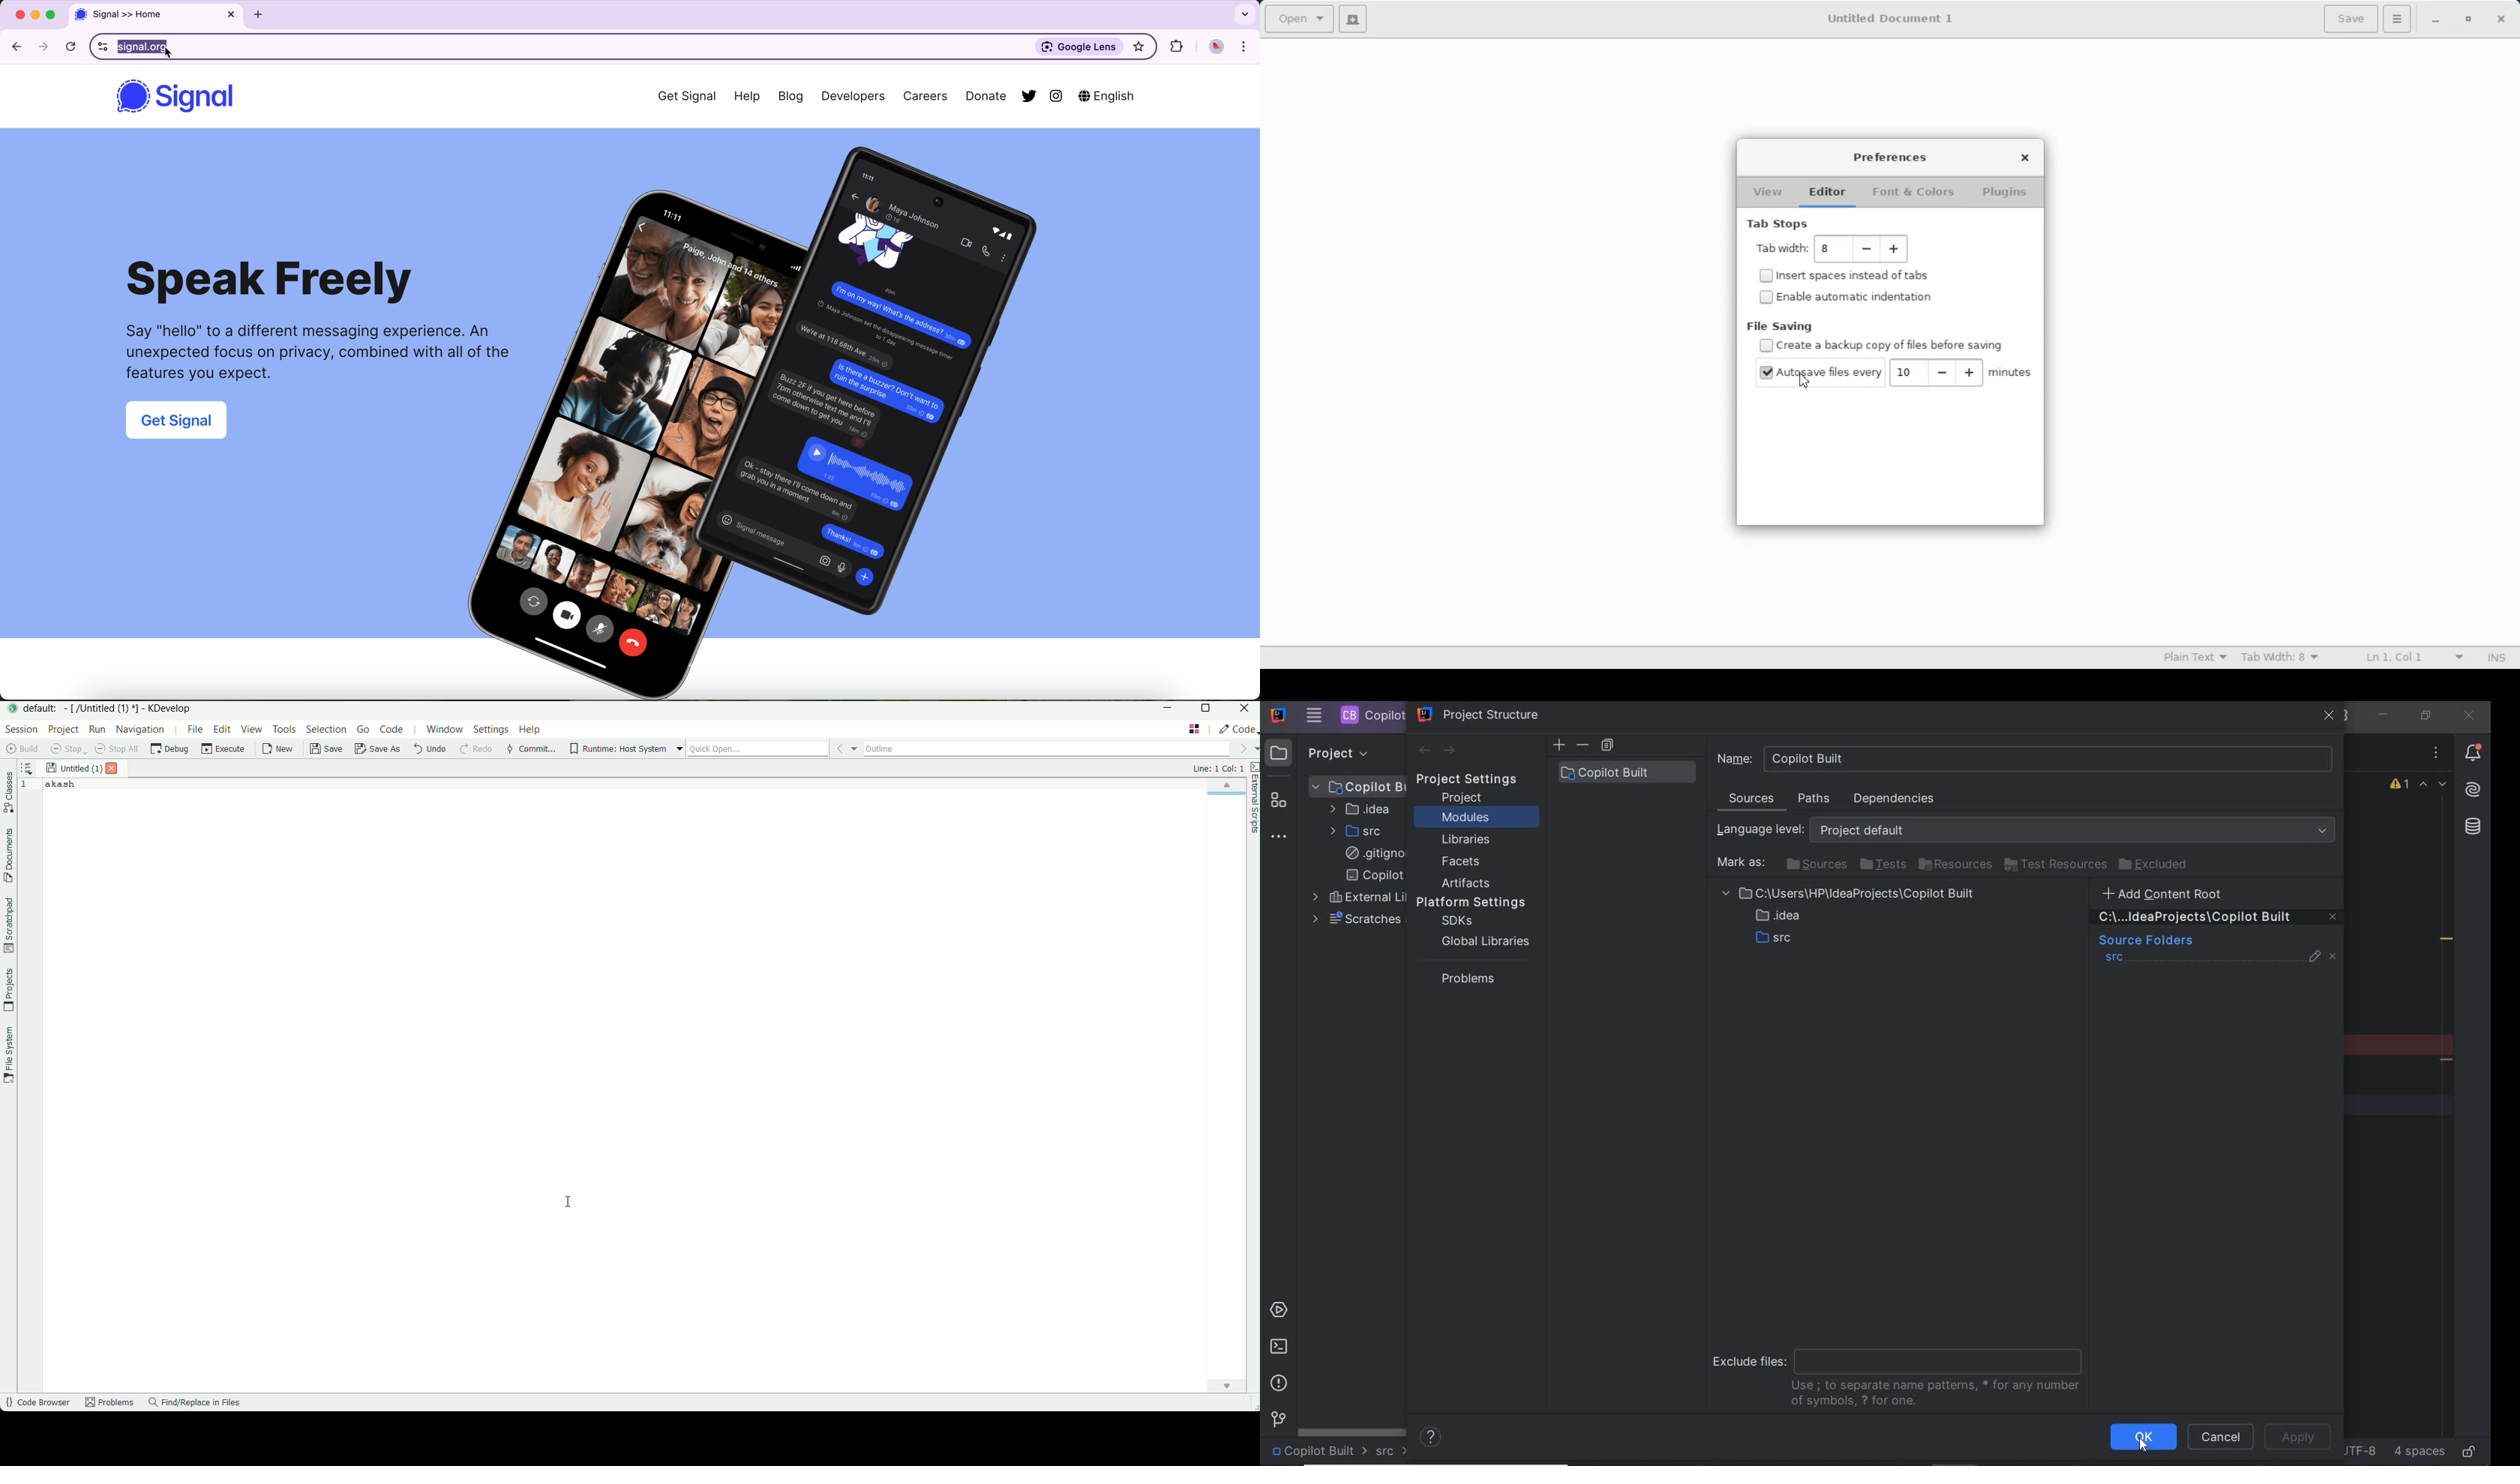 This screenshot has height=1484, width=2520. I want to click on Decrease, so click(1939, 373).